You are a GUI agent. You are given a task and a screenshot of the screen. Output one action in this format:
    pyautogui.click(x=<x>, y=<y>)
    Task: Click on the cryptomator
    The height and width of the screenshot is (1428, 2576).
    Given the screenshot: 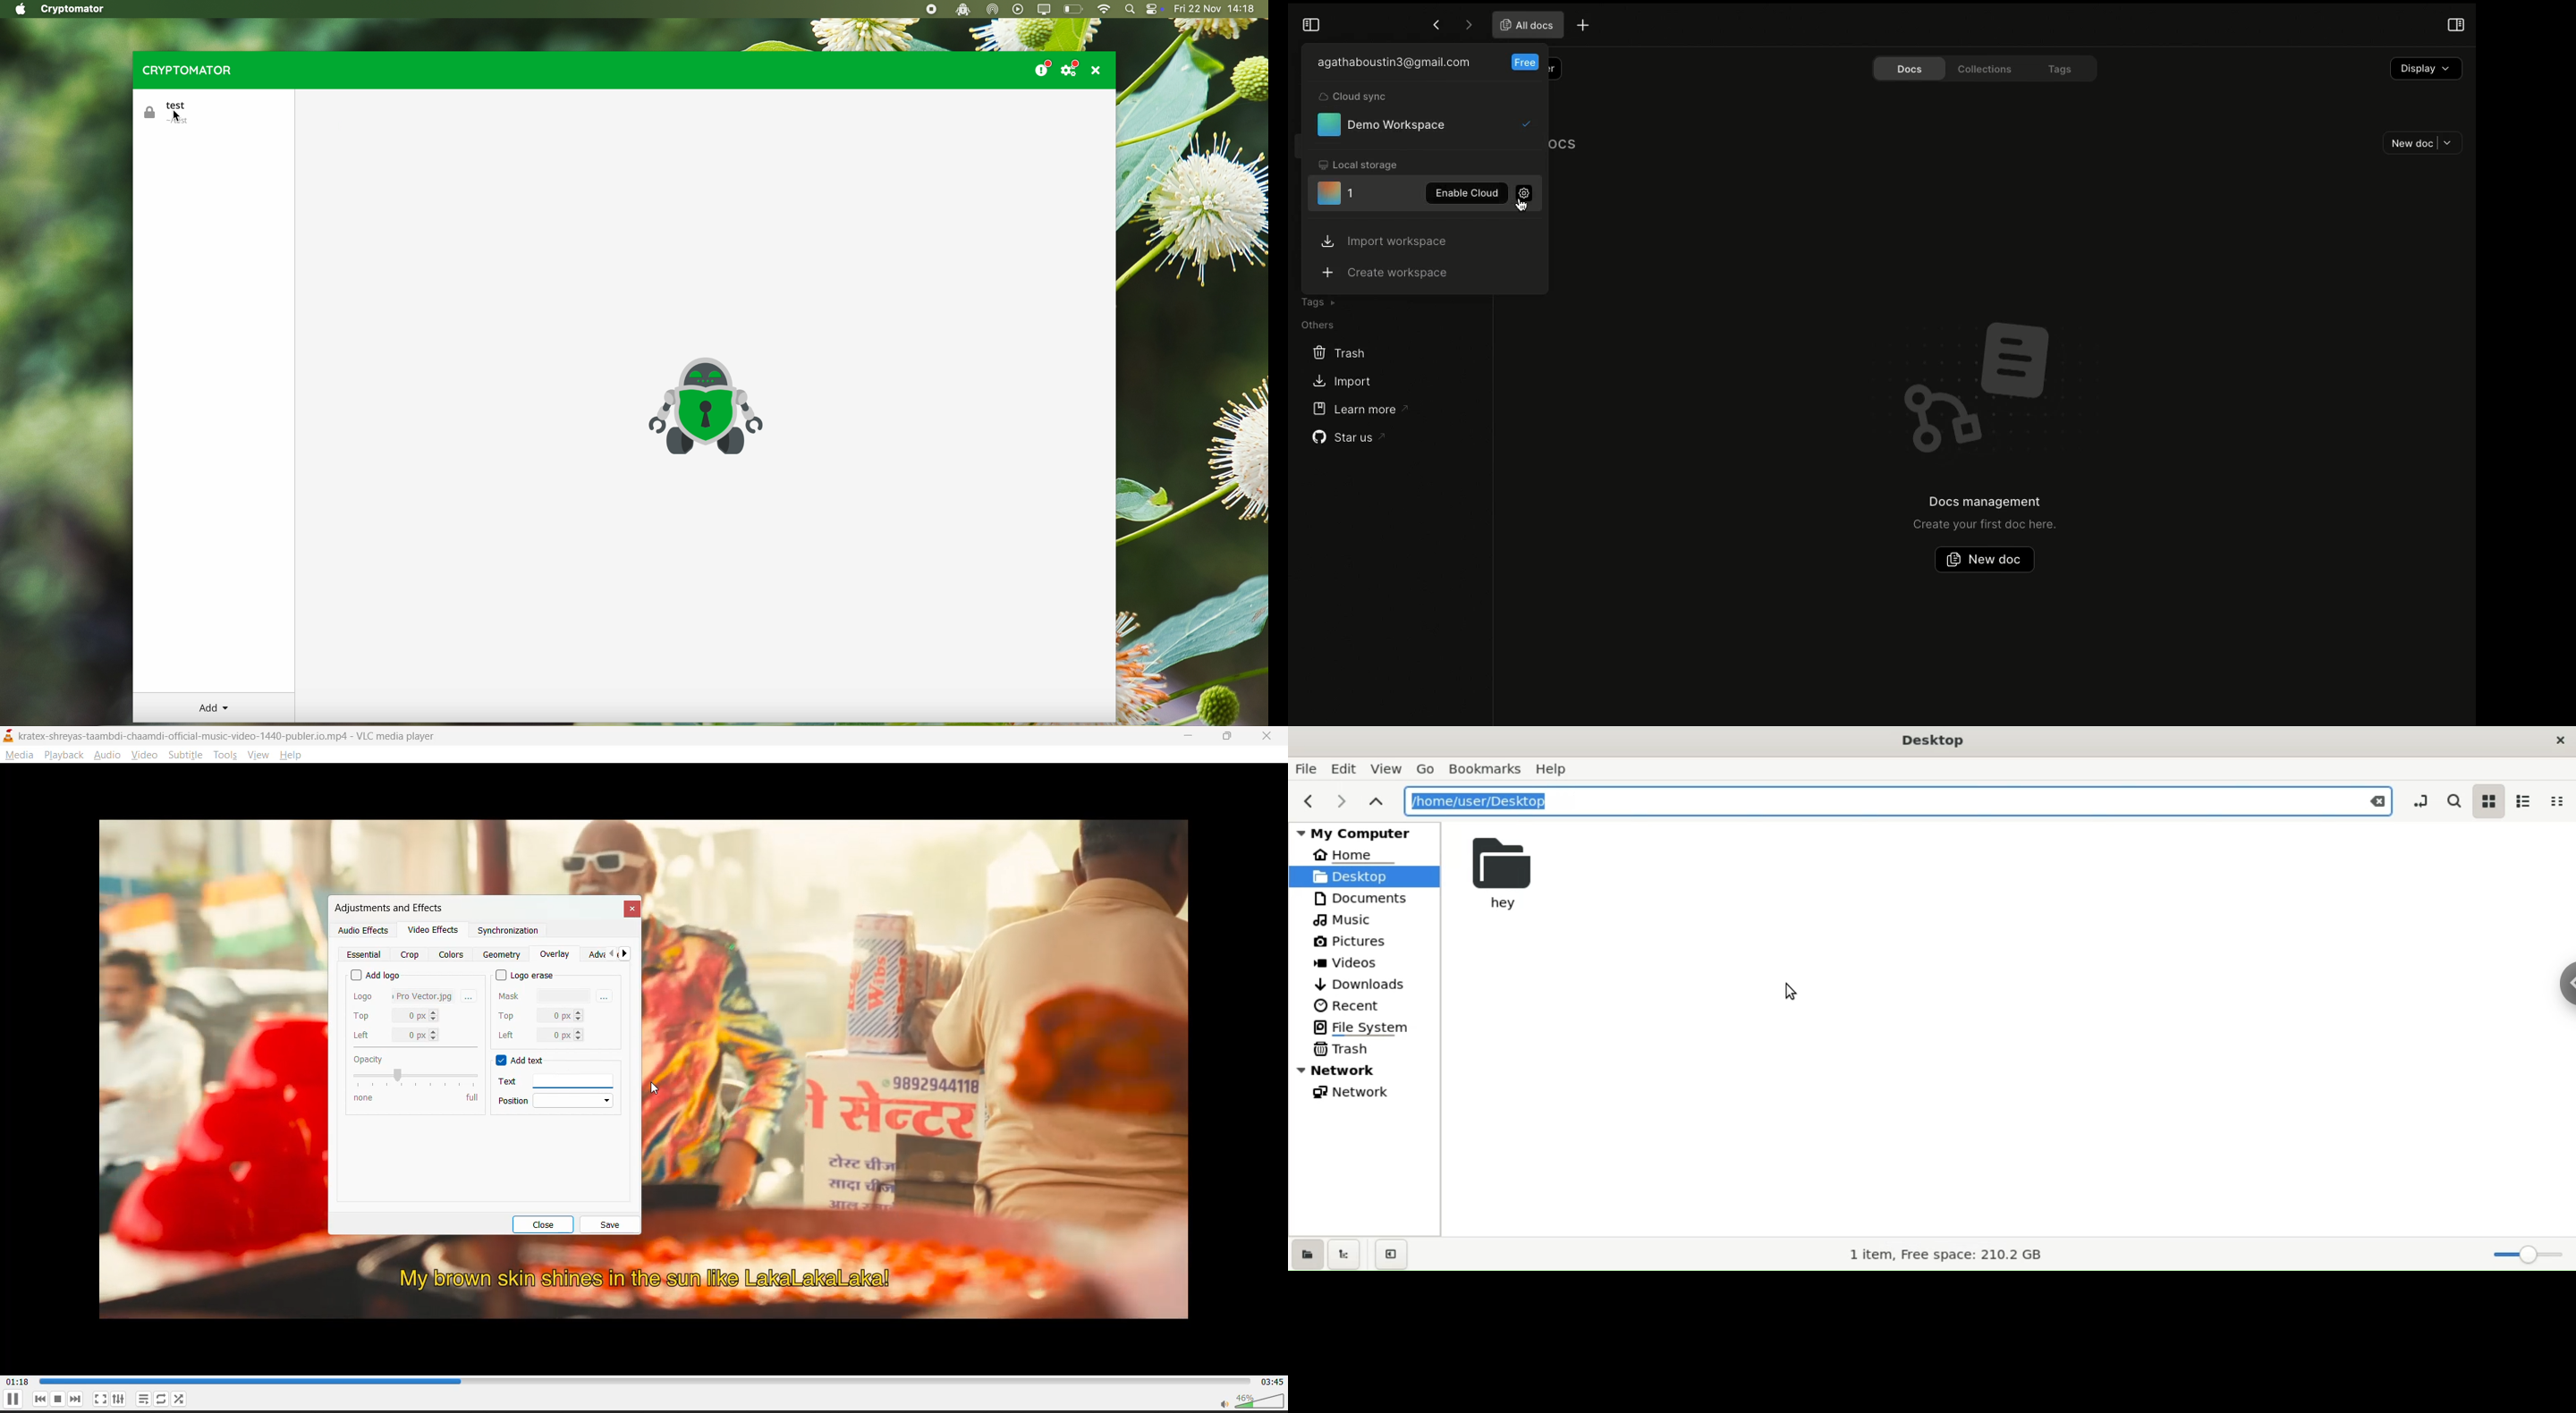 What is the action you would take?
    pyautogui.click(x=185, y=70)
    